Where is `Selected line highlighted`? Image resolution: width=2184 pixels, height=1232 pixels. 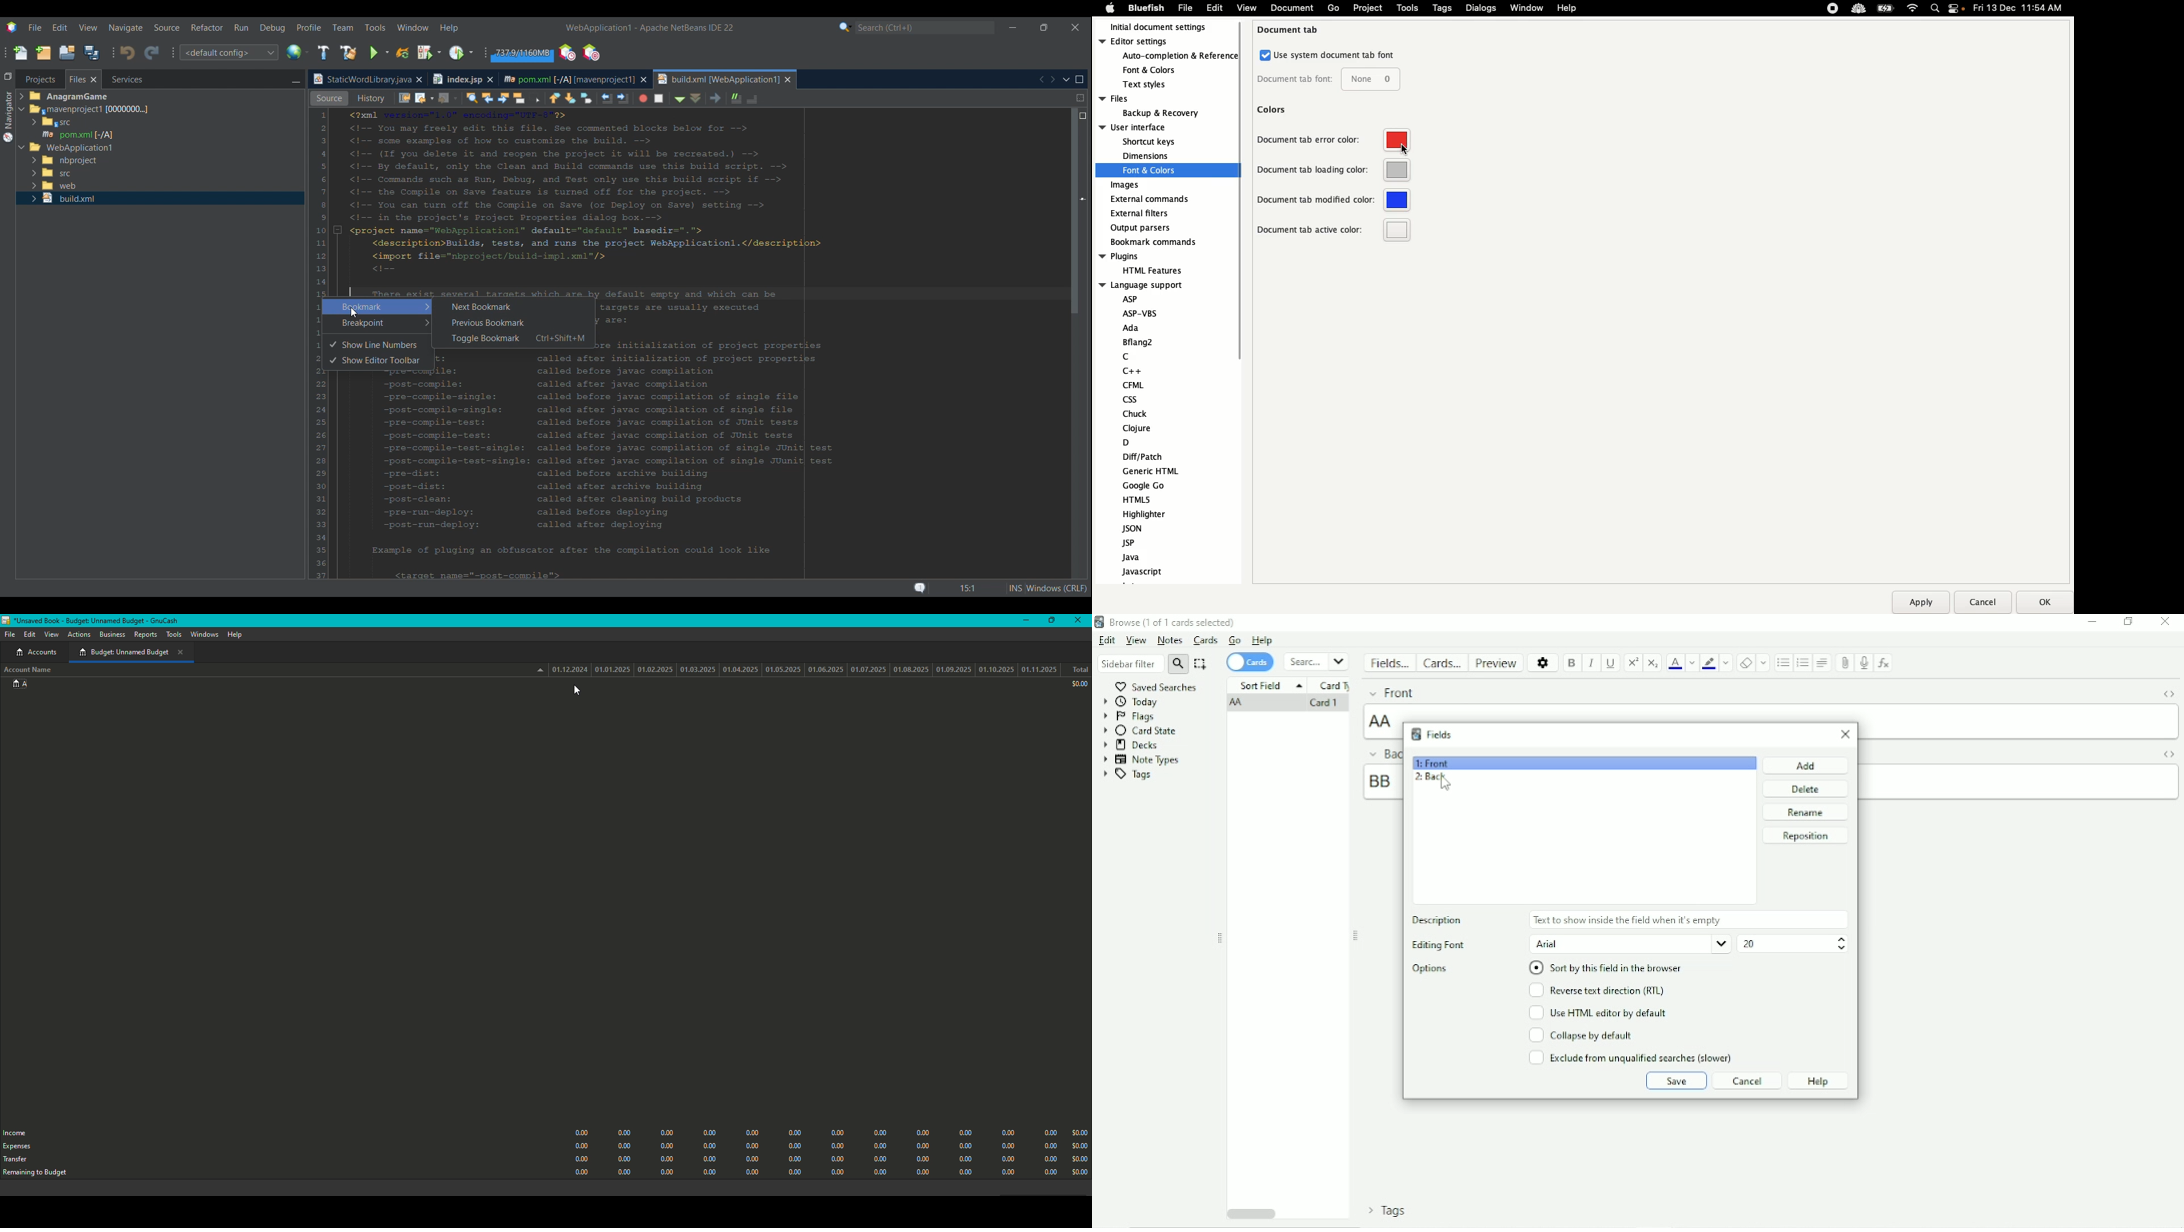
Selected line highlighted is located at coordinates (833, 293).